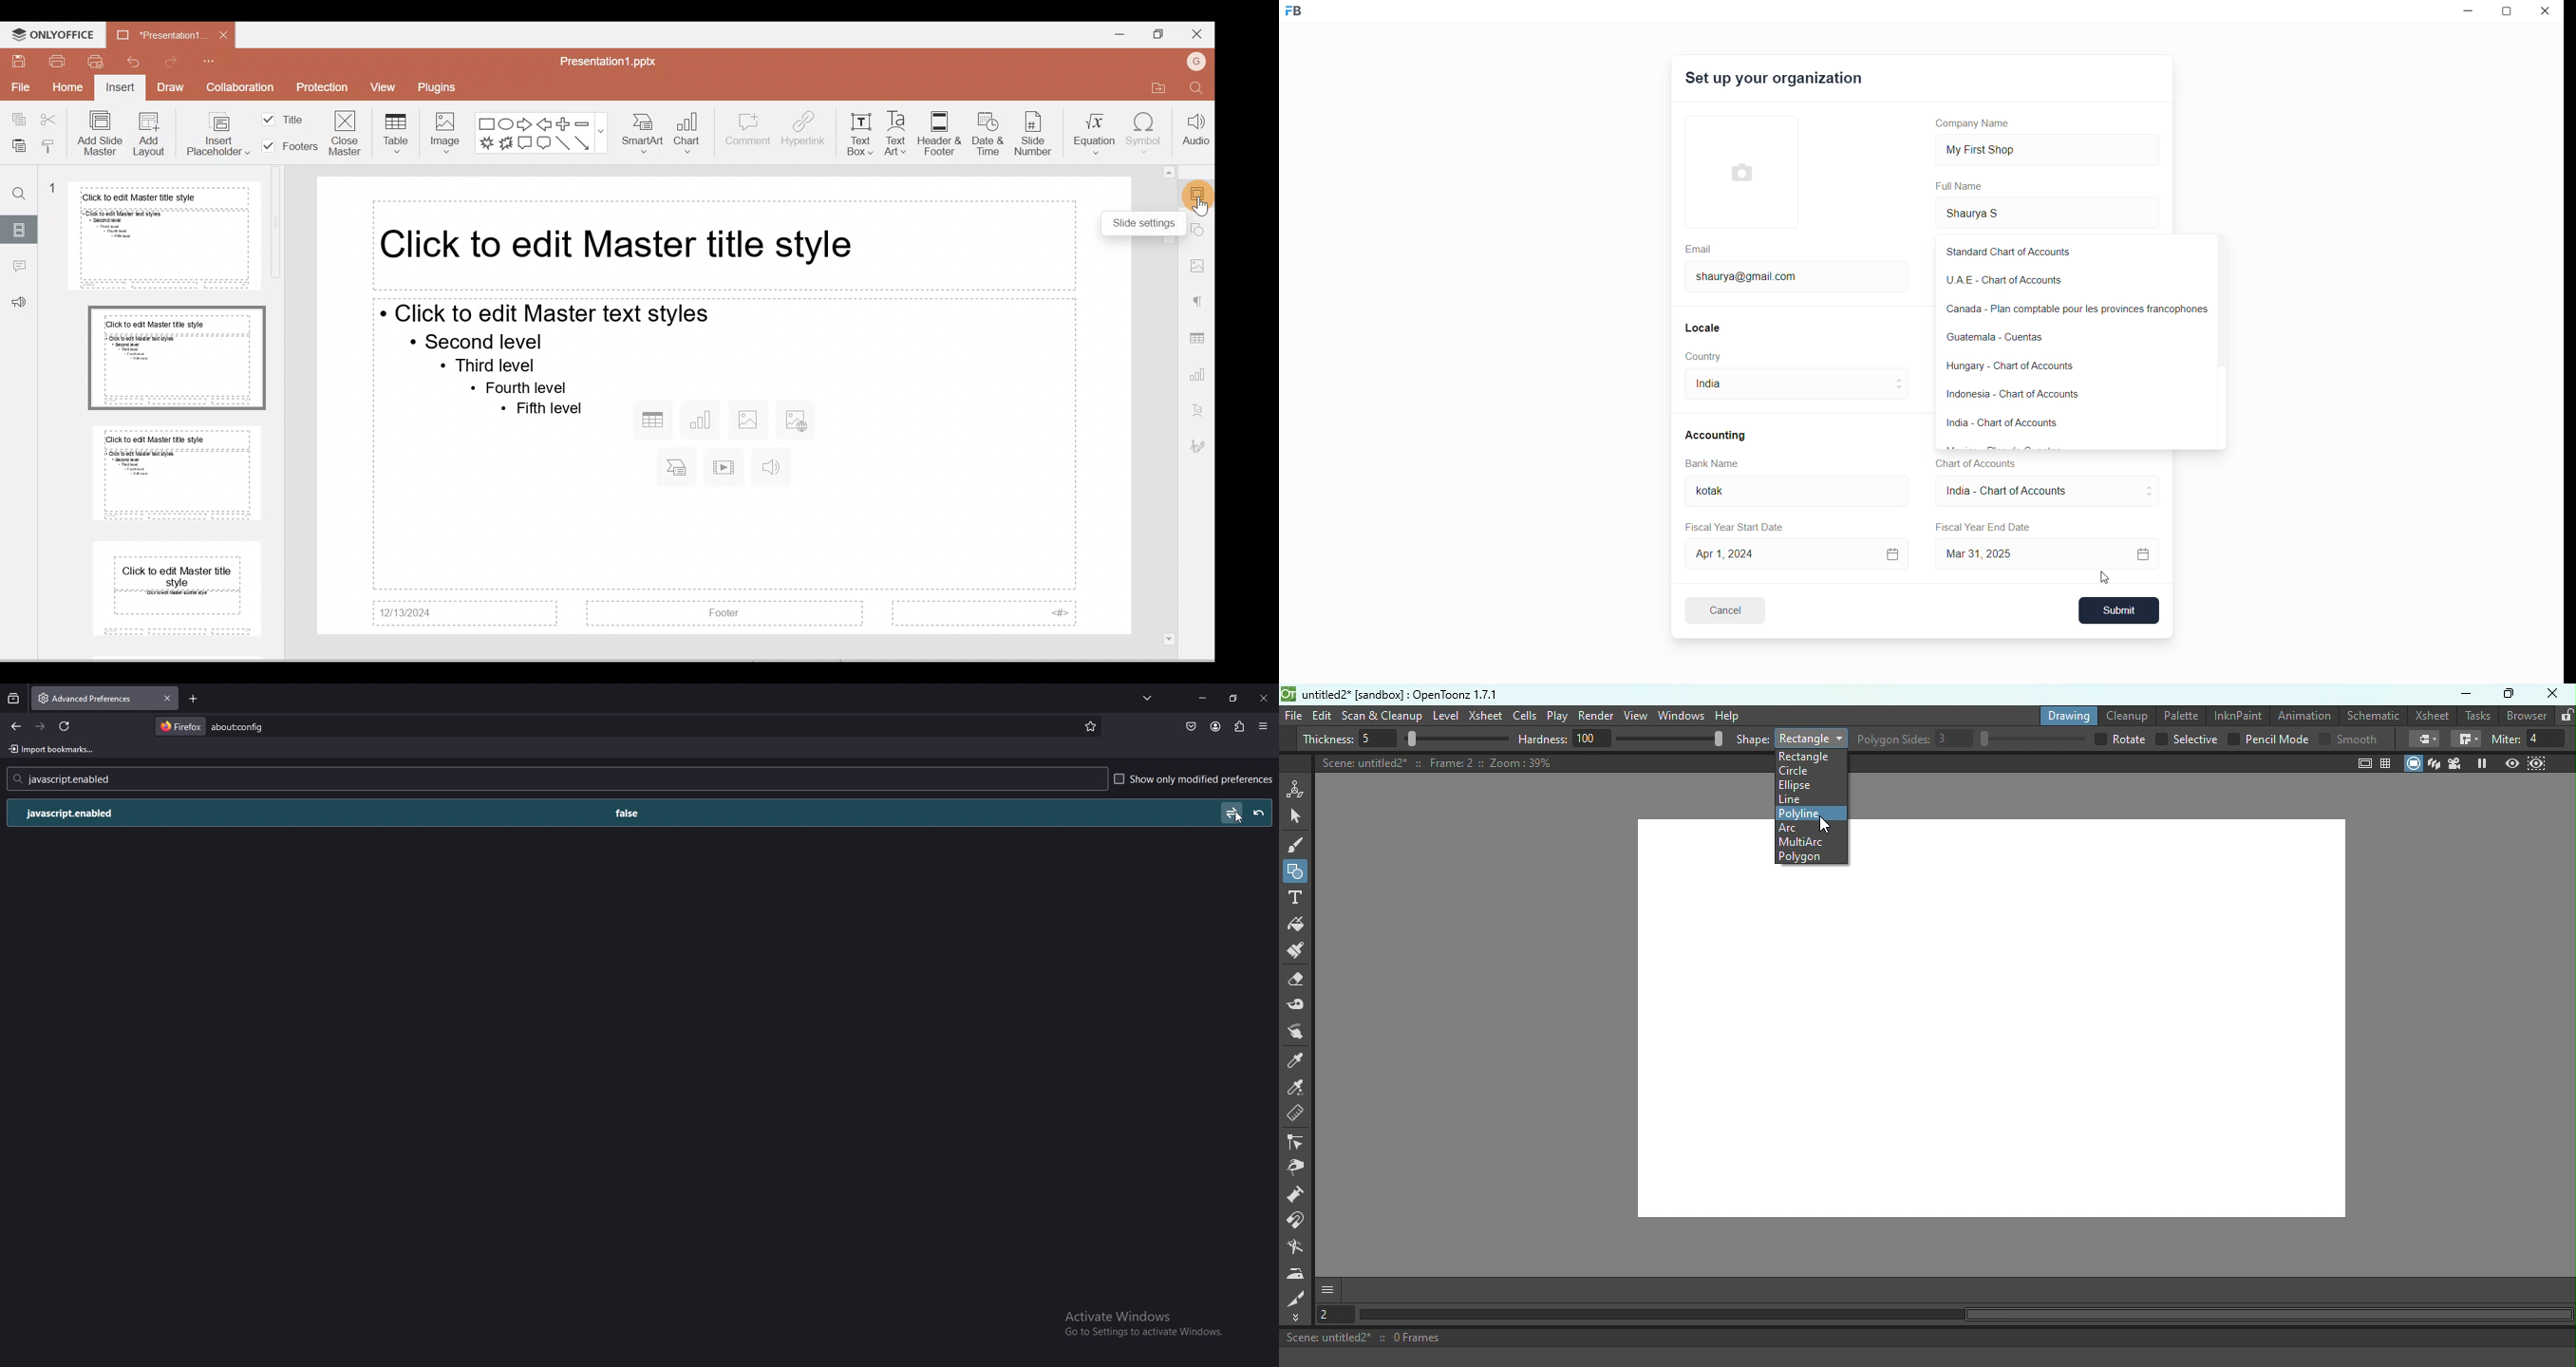 The image size is (2576, 1372). Describe the element at coordinates (2220, 305) in the screenshot. I see `scroll bar` at that location.